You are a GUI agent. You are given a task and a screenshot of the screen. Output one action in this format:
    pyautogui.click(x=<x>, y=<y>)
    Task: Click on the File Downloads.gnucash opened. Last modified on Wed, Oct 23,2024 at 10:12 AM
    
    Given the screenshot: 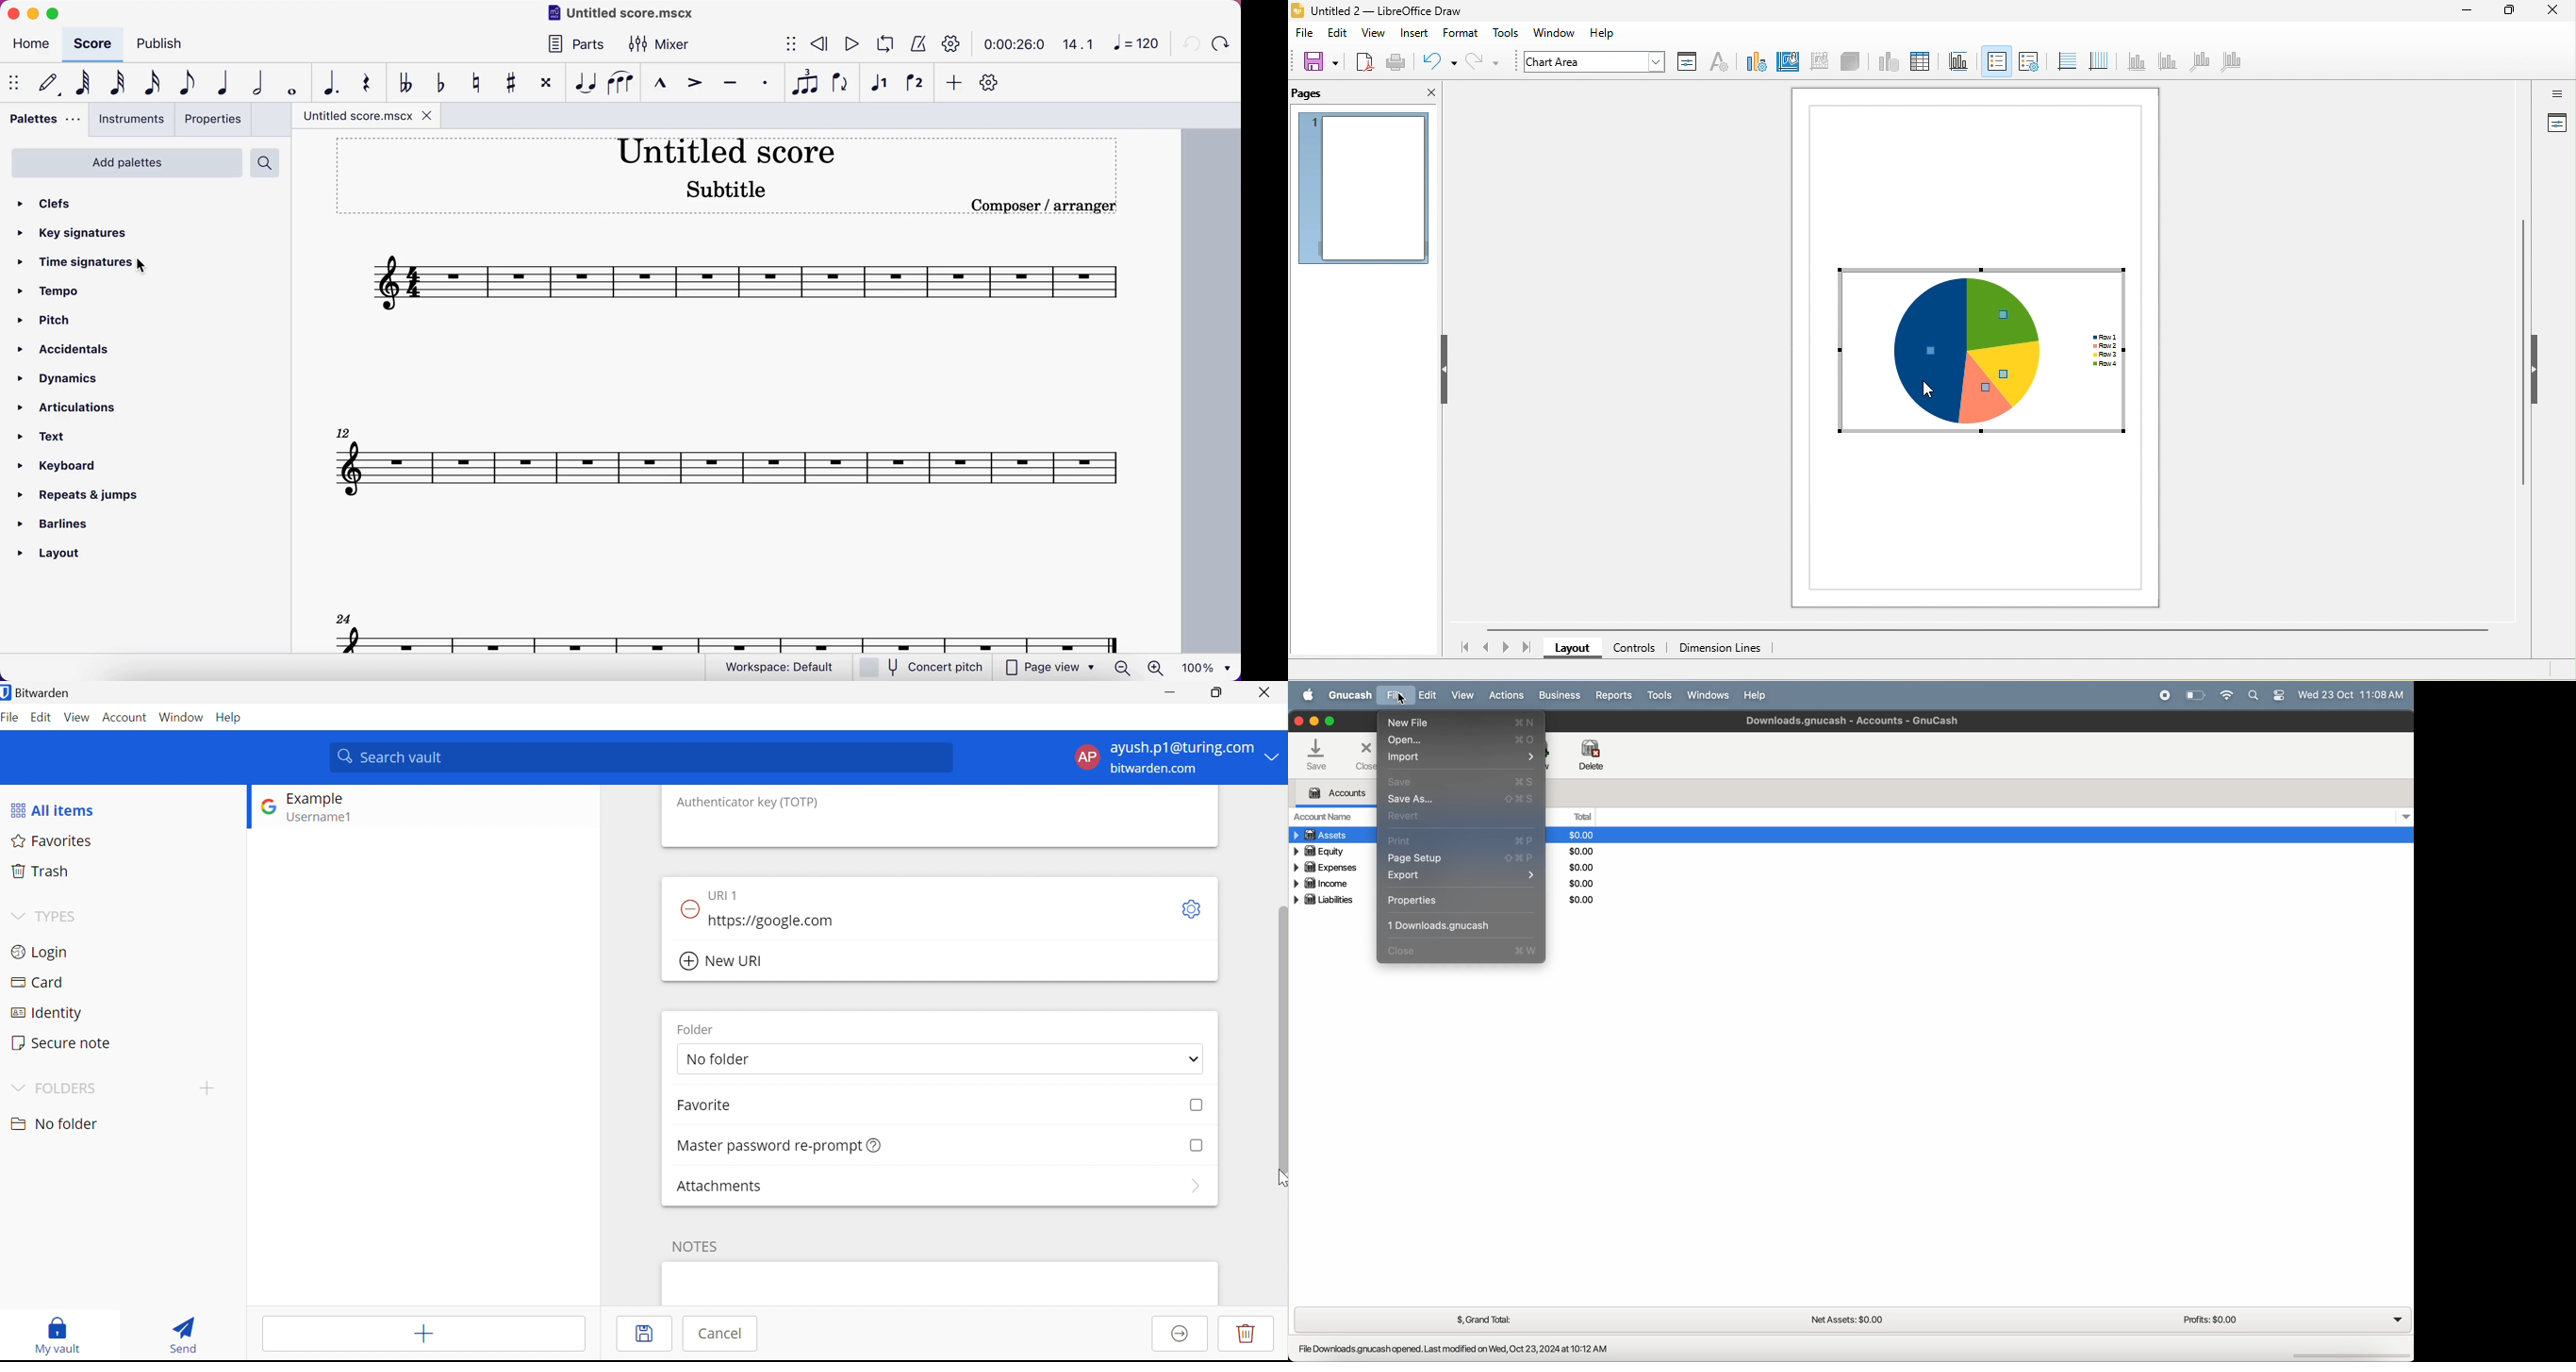 What is the action you would take?
    pyautogui.click(x=1459, y=1347)
    